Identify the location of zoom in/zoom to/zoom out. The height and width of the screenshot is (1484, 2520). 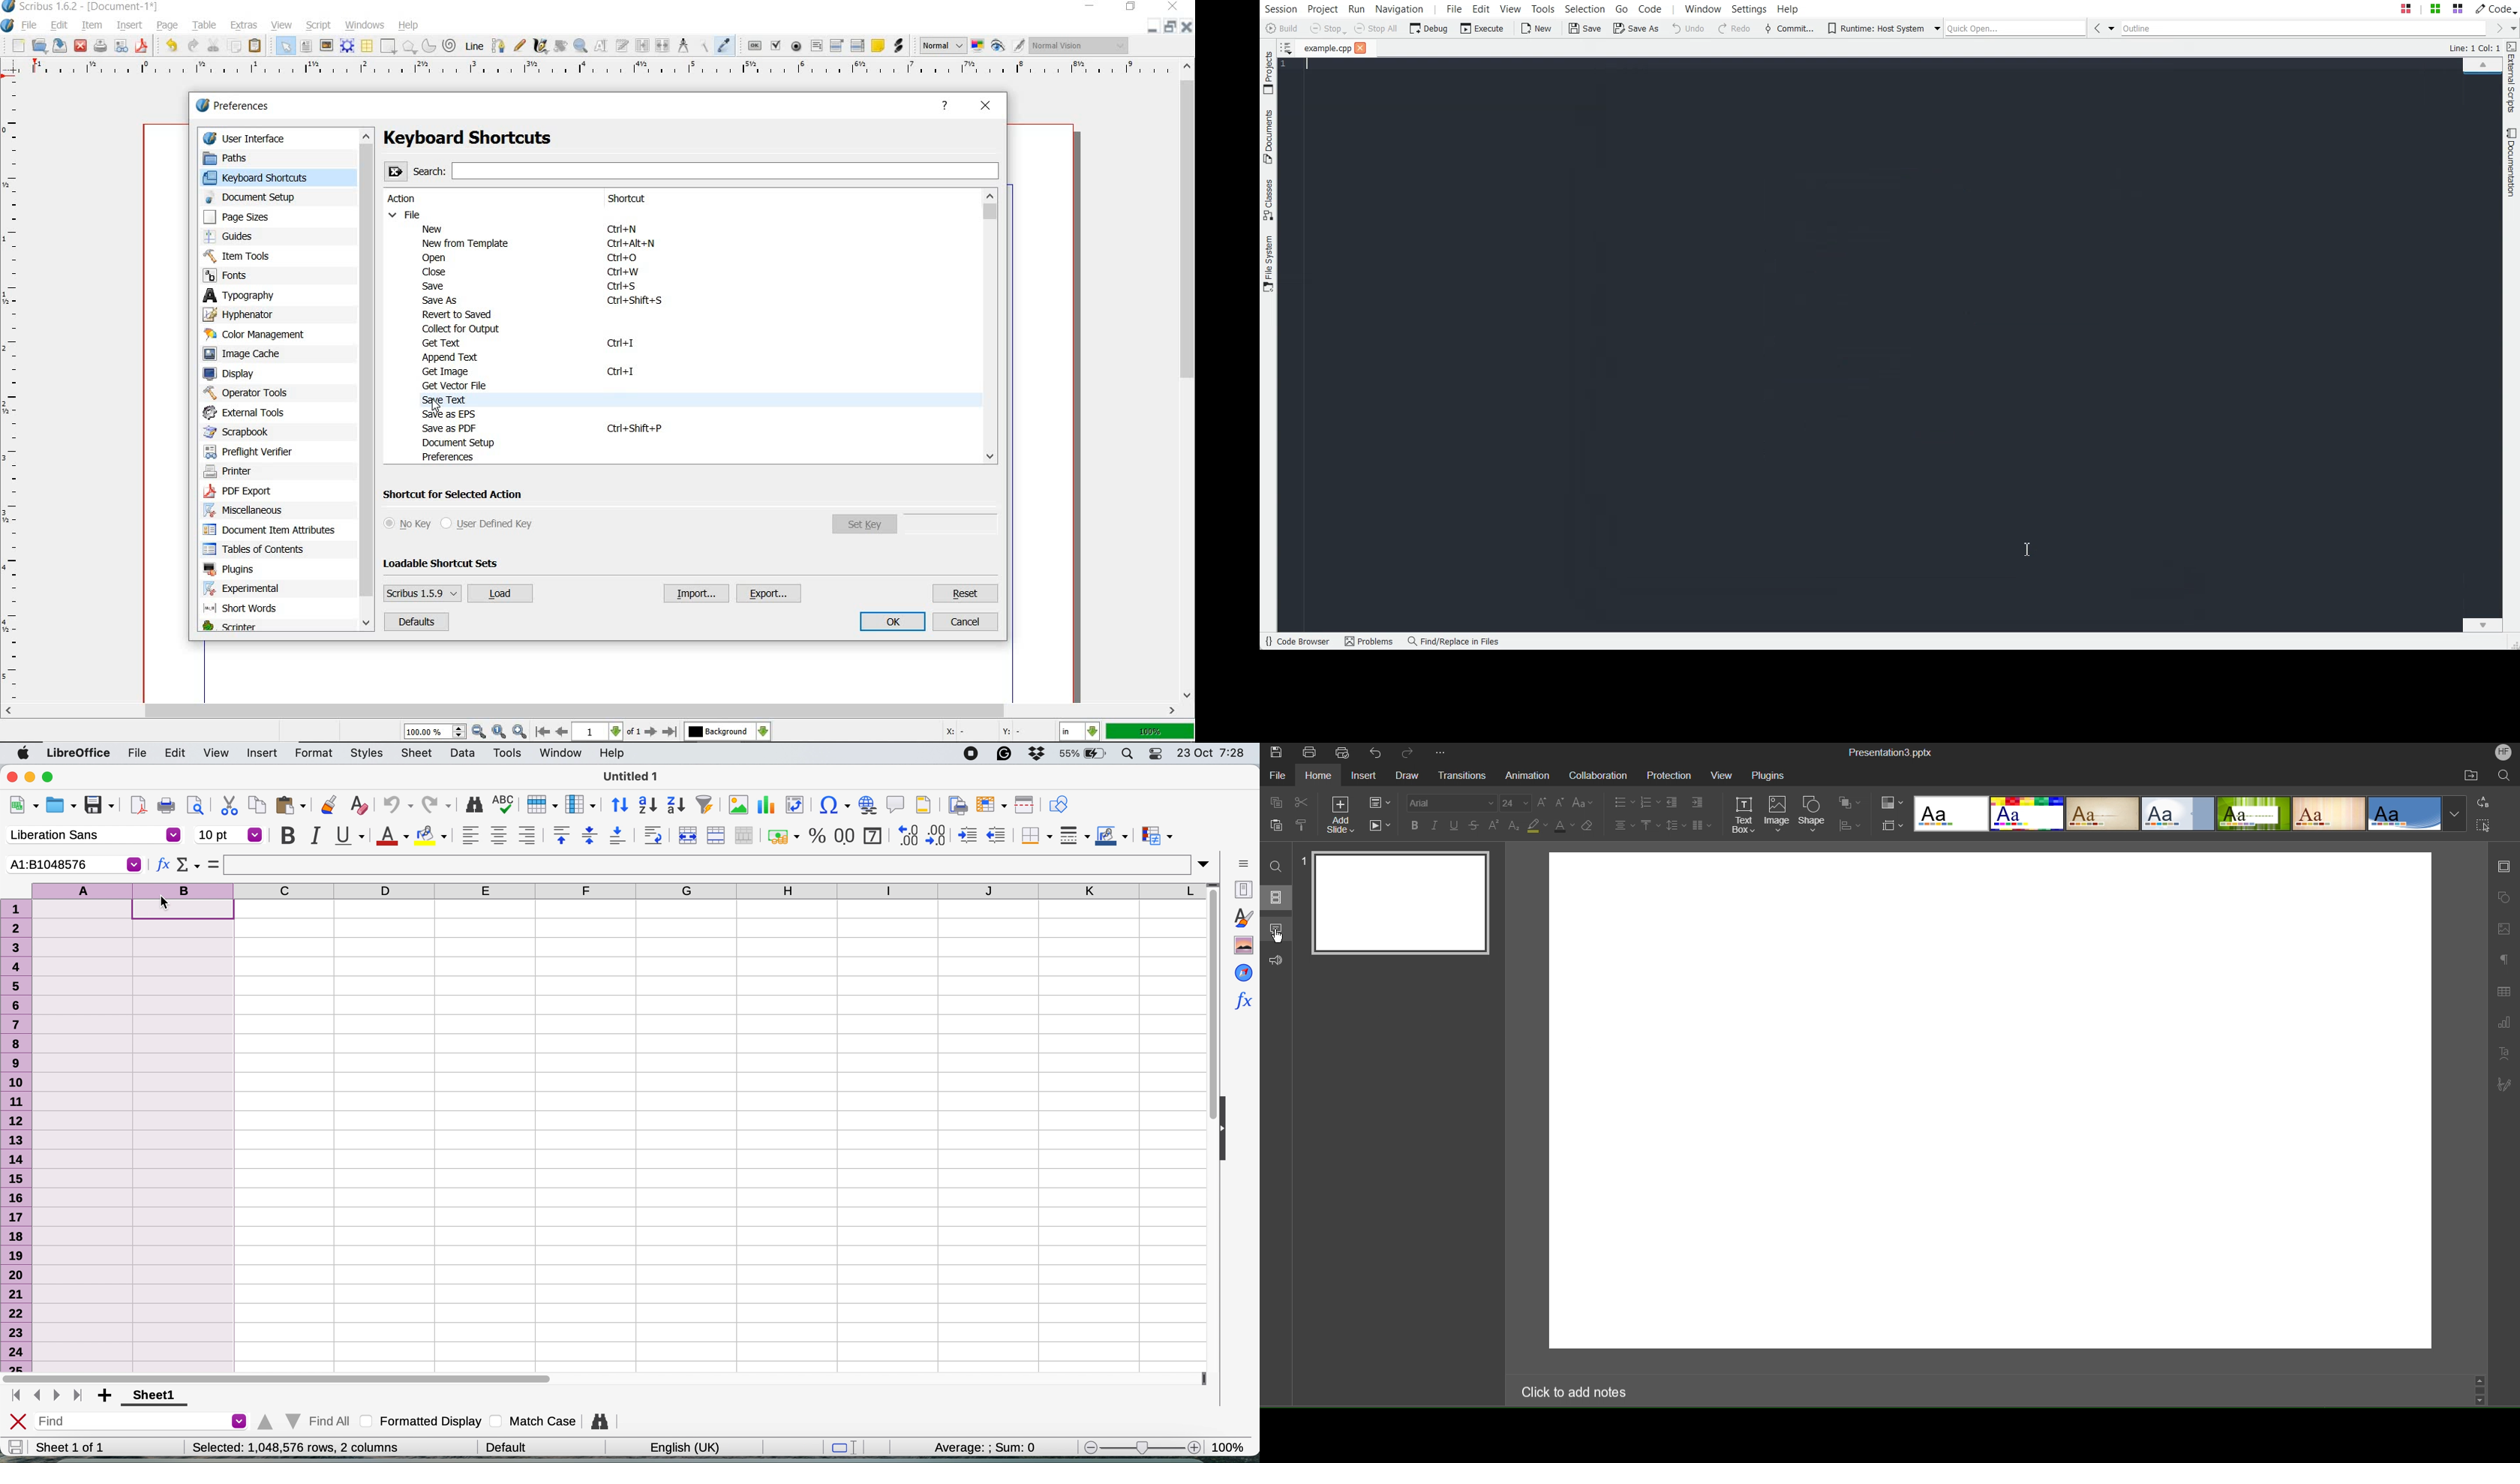
(465, 732).